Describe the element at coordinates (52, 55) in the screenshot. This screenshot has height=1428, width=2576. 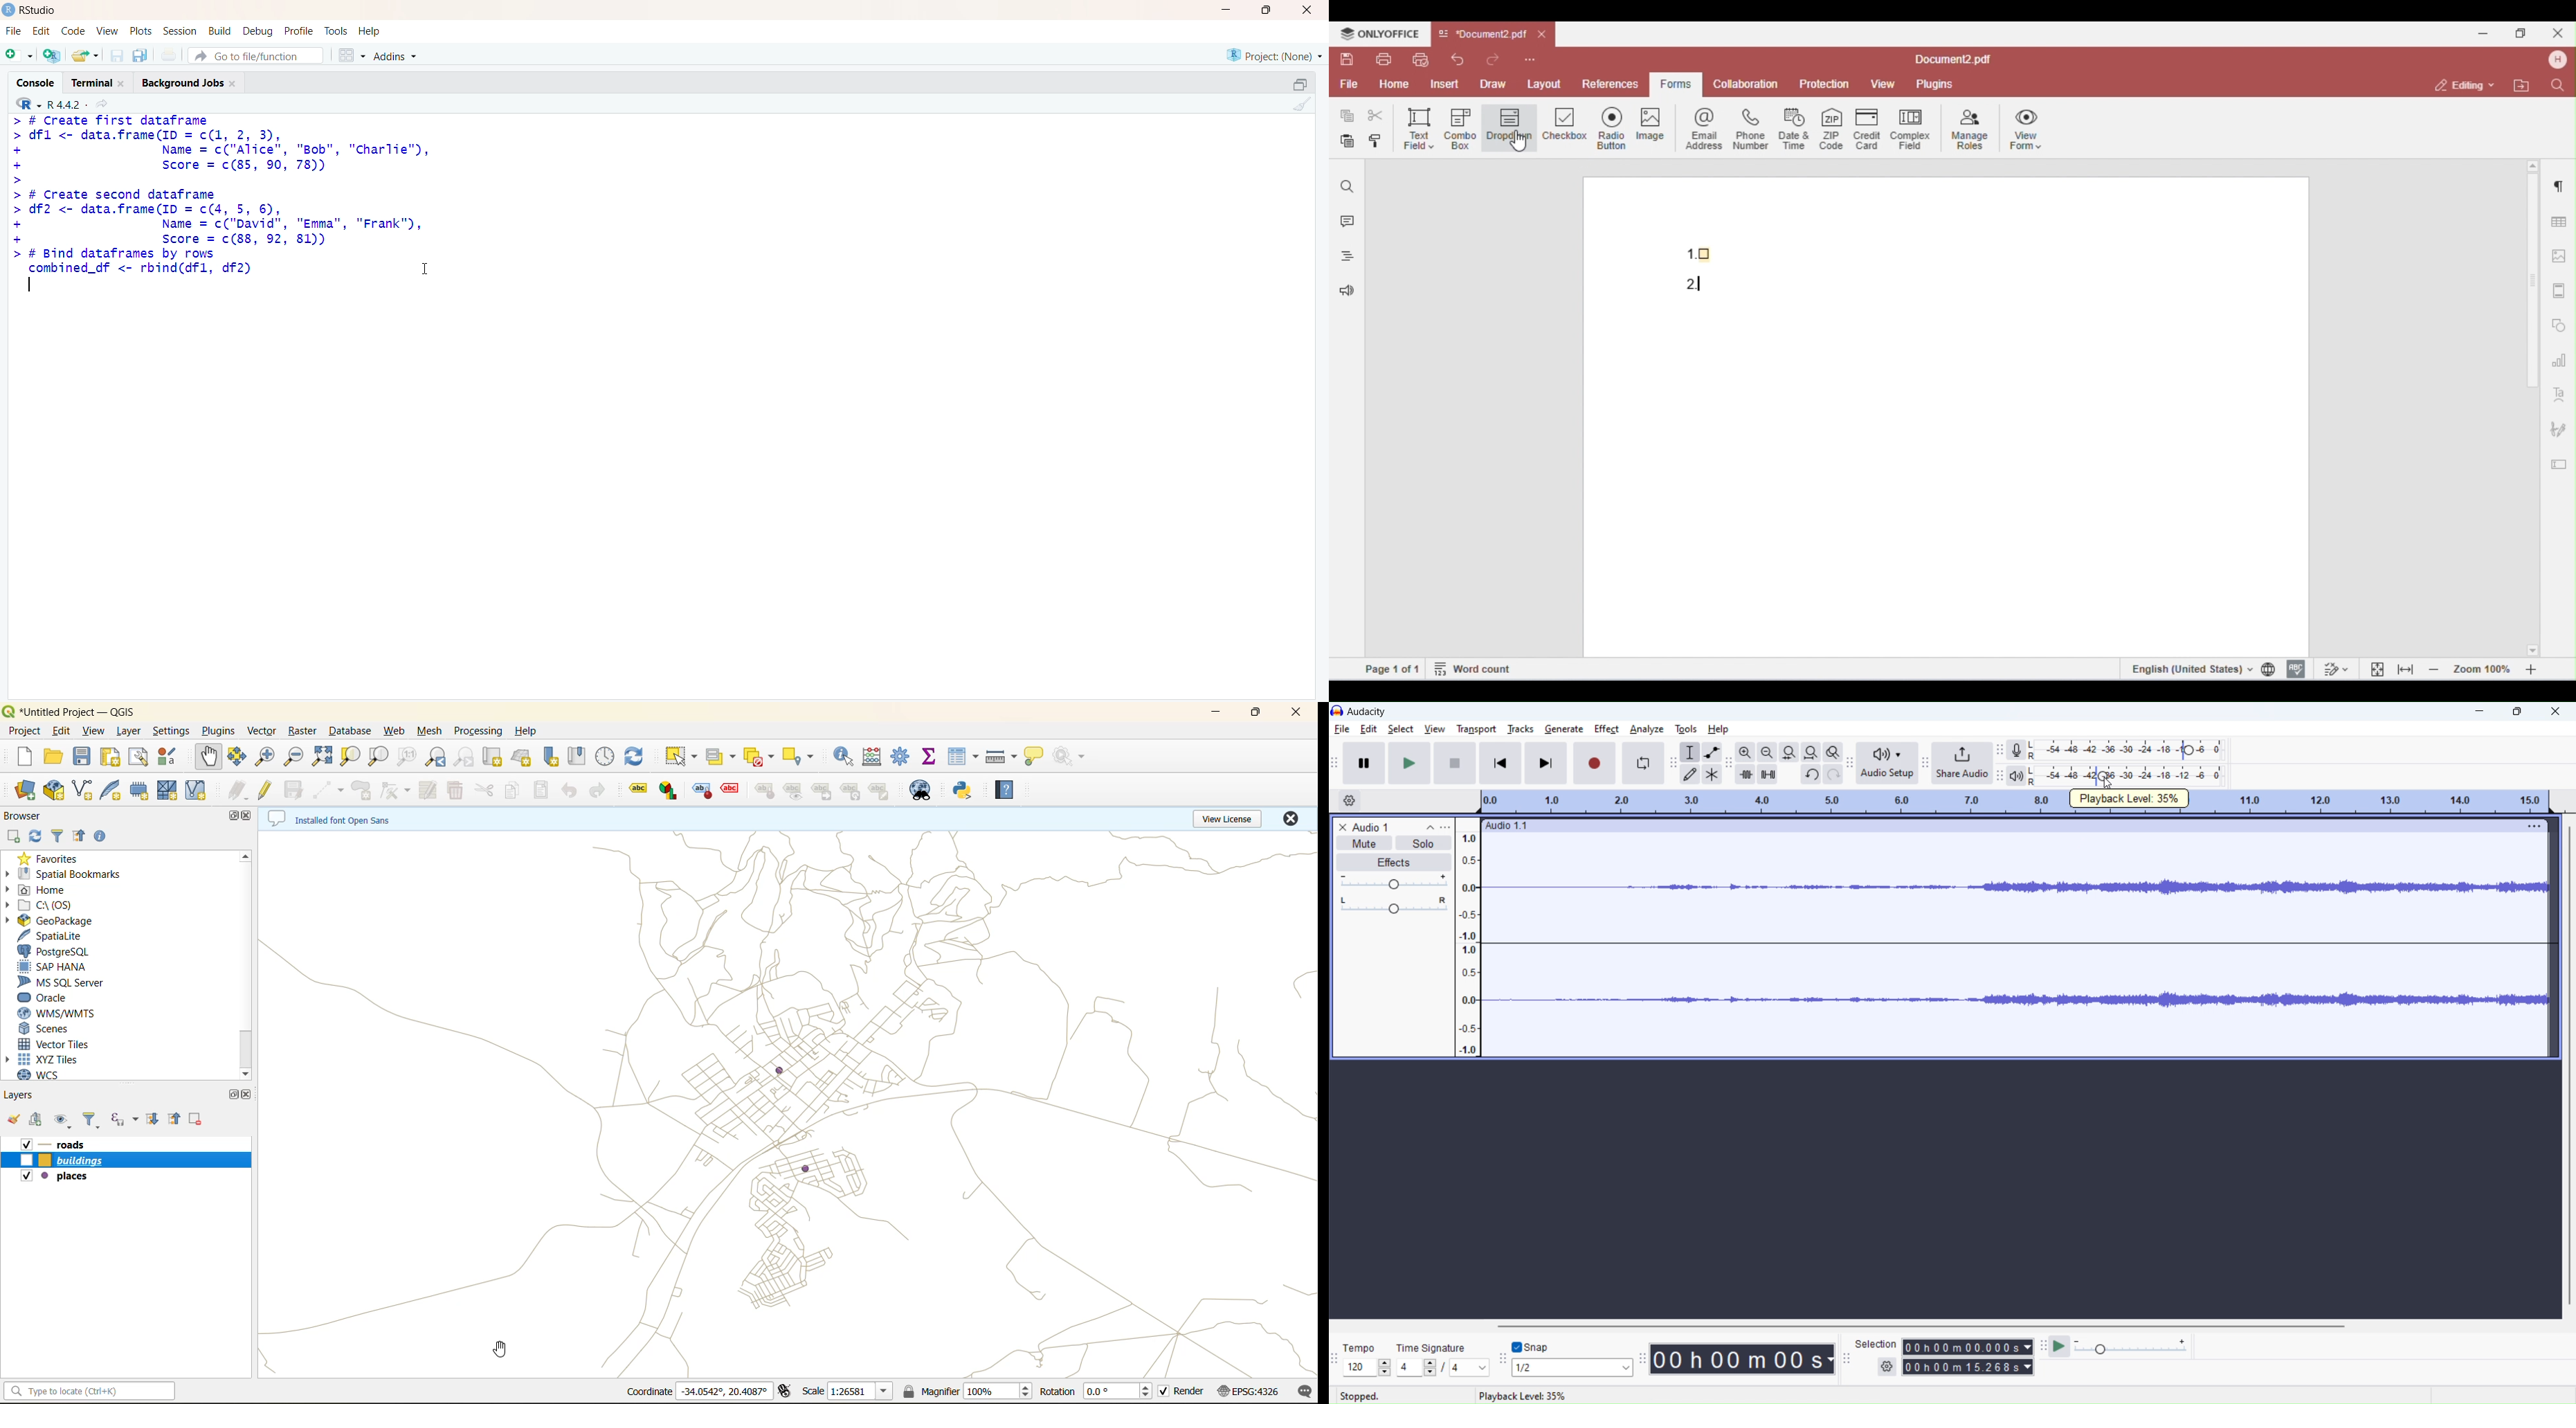
I see `create project` at that location.